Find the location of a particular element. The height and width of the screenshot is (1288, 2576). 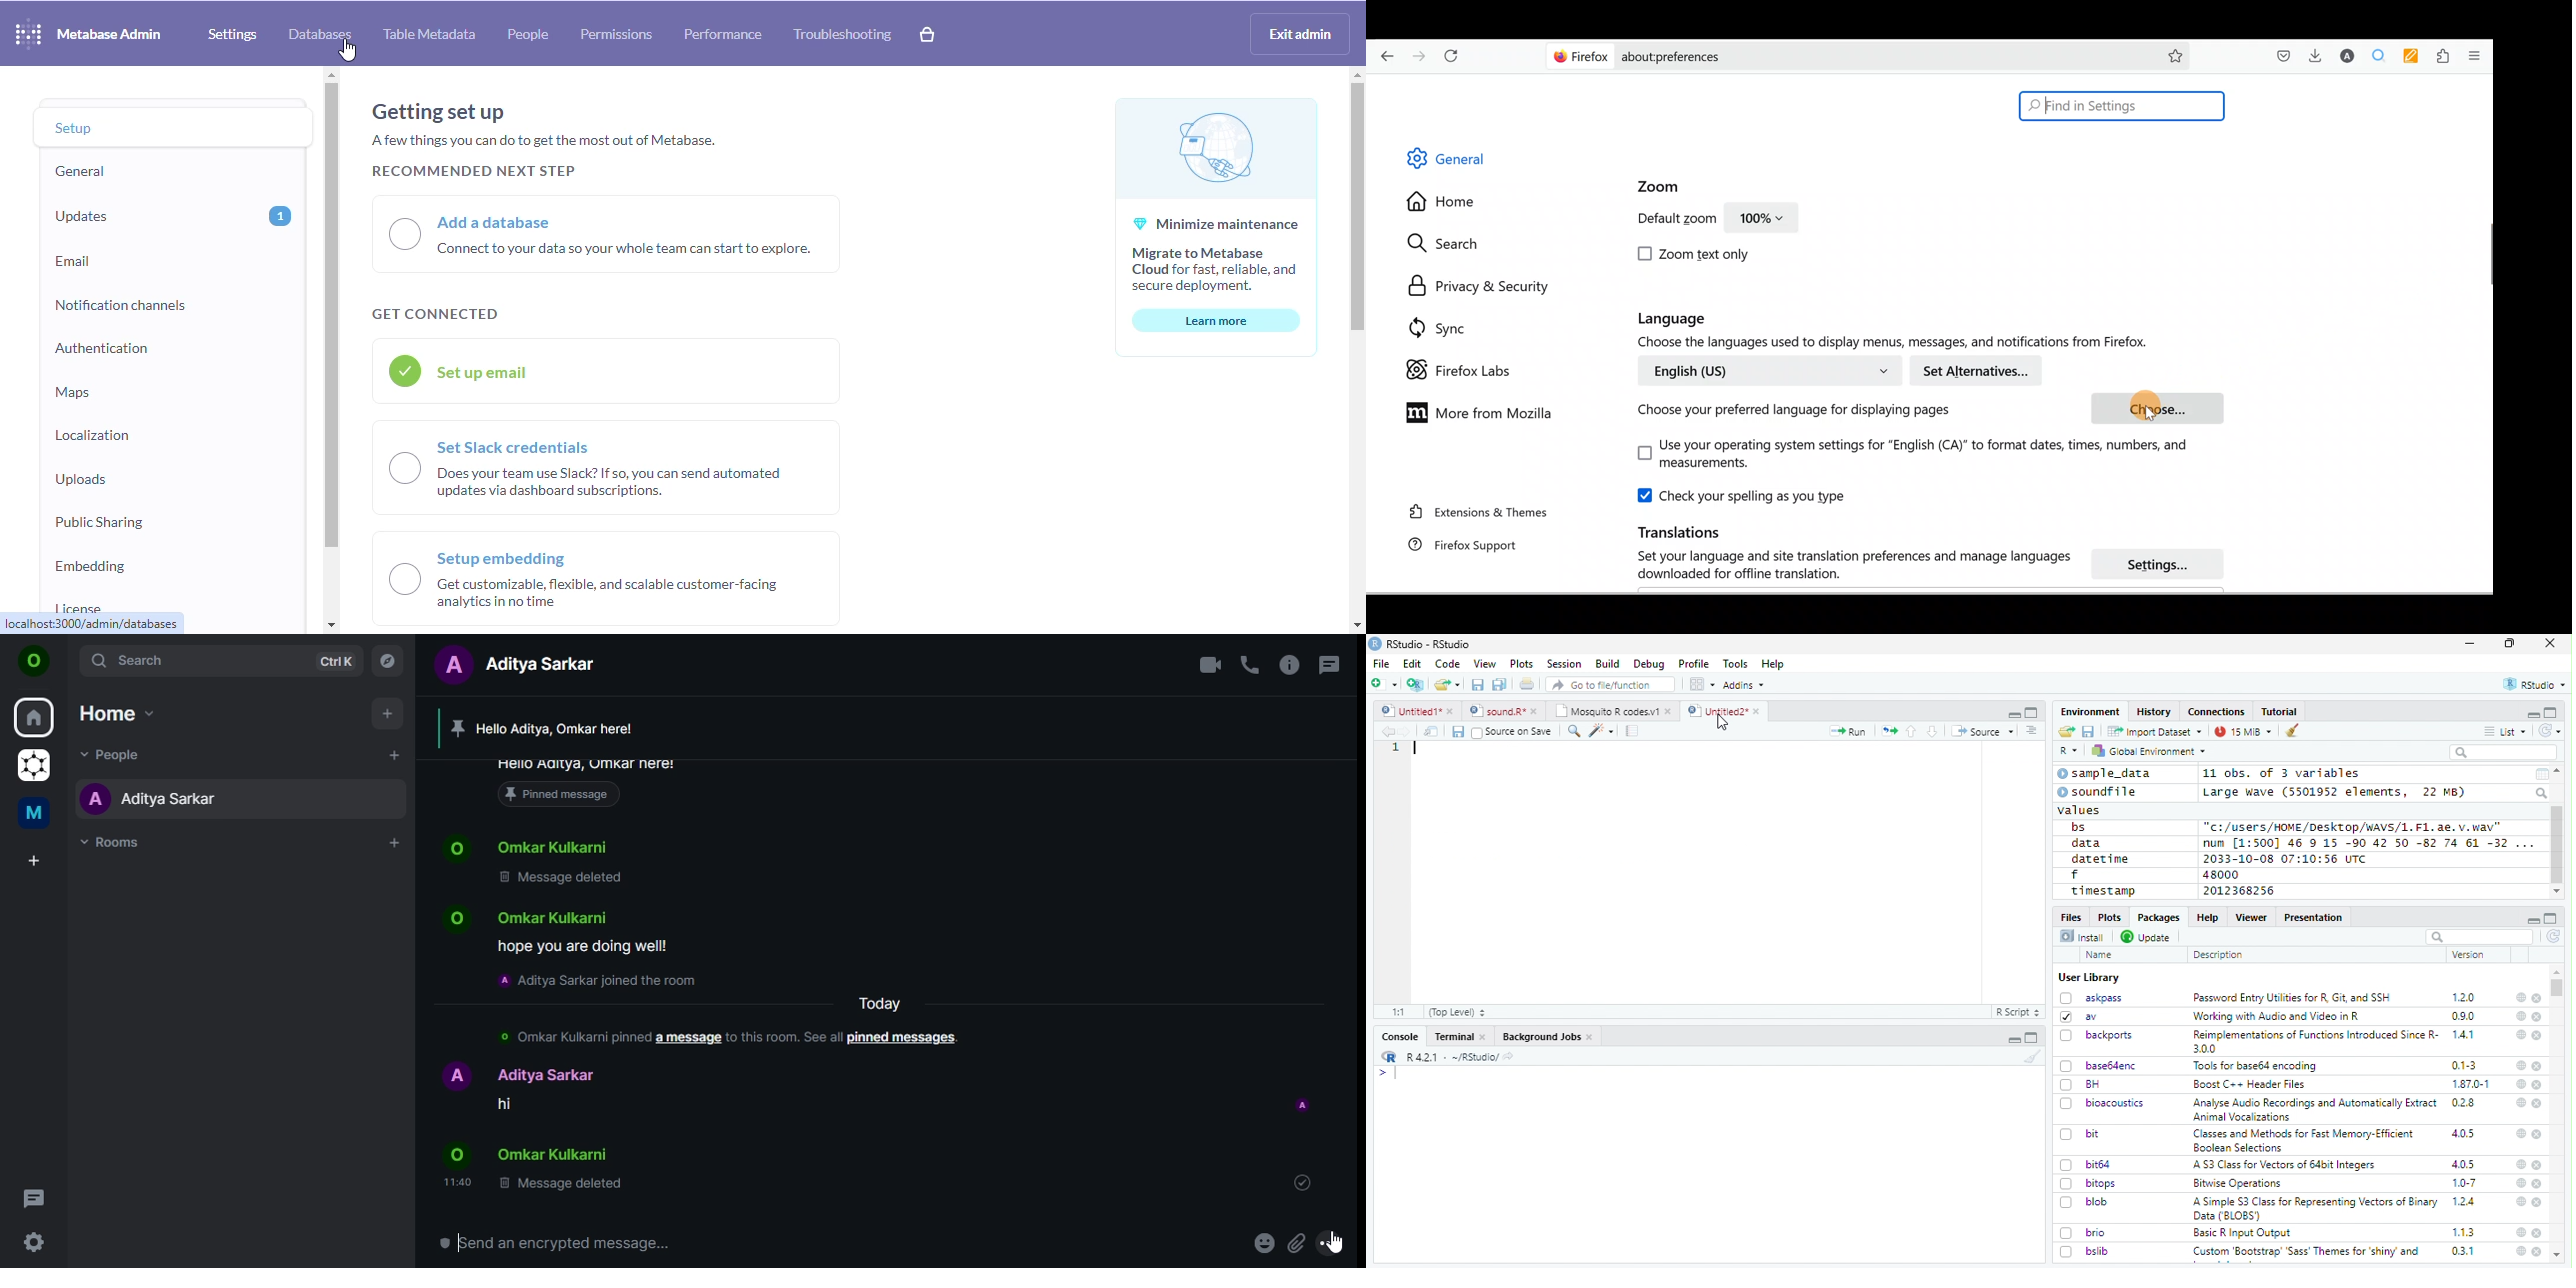

Scroll bar is located at coordinates (2485, 334).